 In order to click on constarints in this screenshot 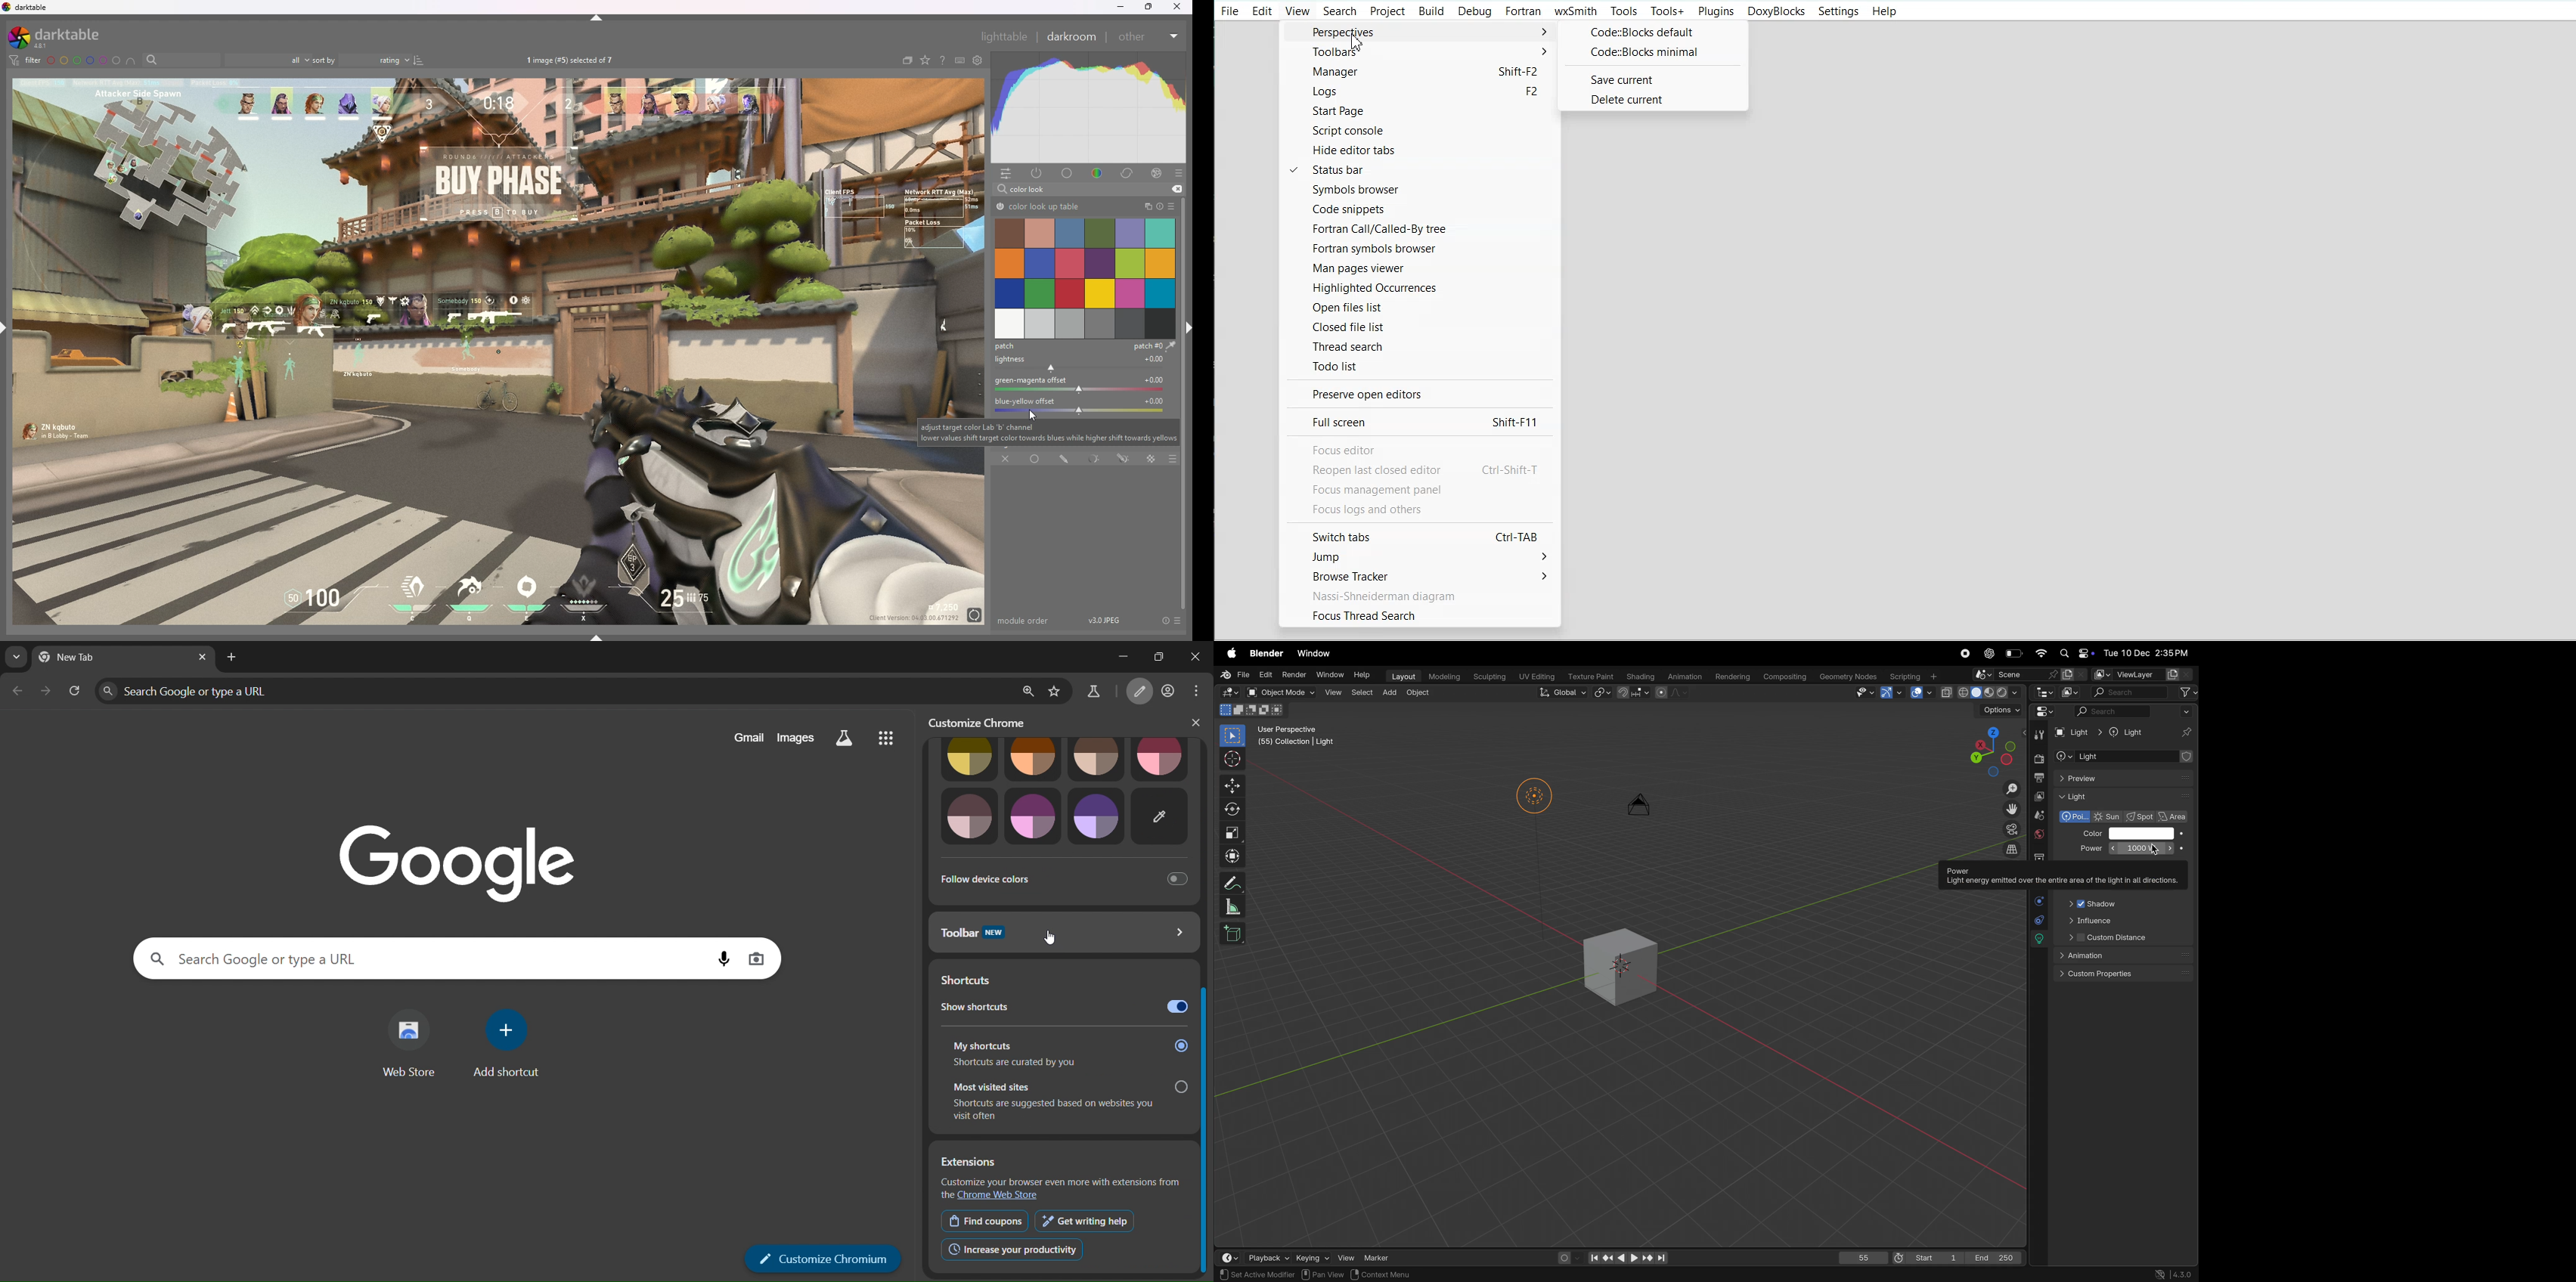, I will do `click(2038, 920)`.